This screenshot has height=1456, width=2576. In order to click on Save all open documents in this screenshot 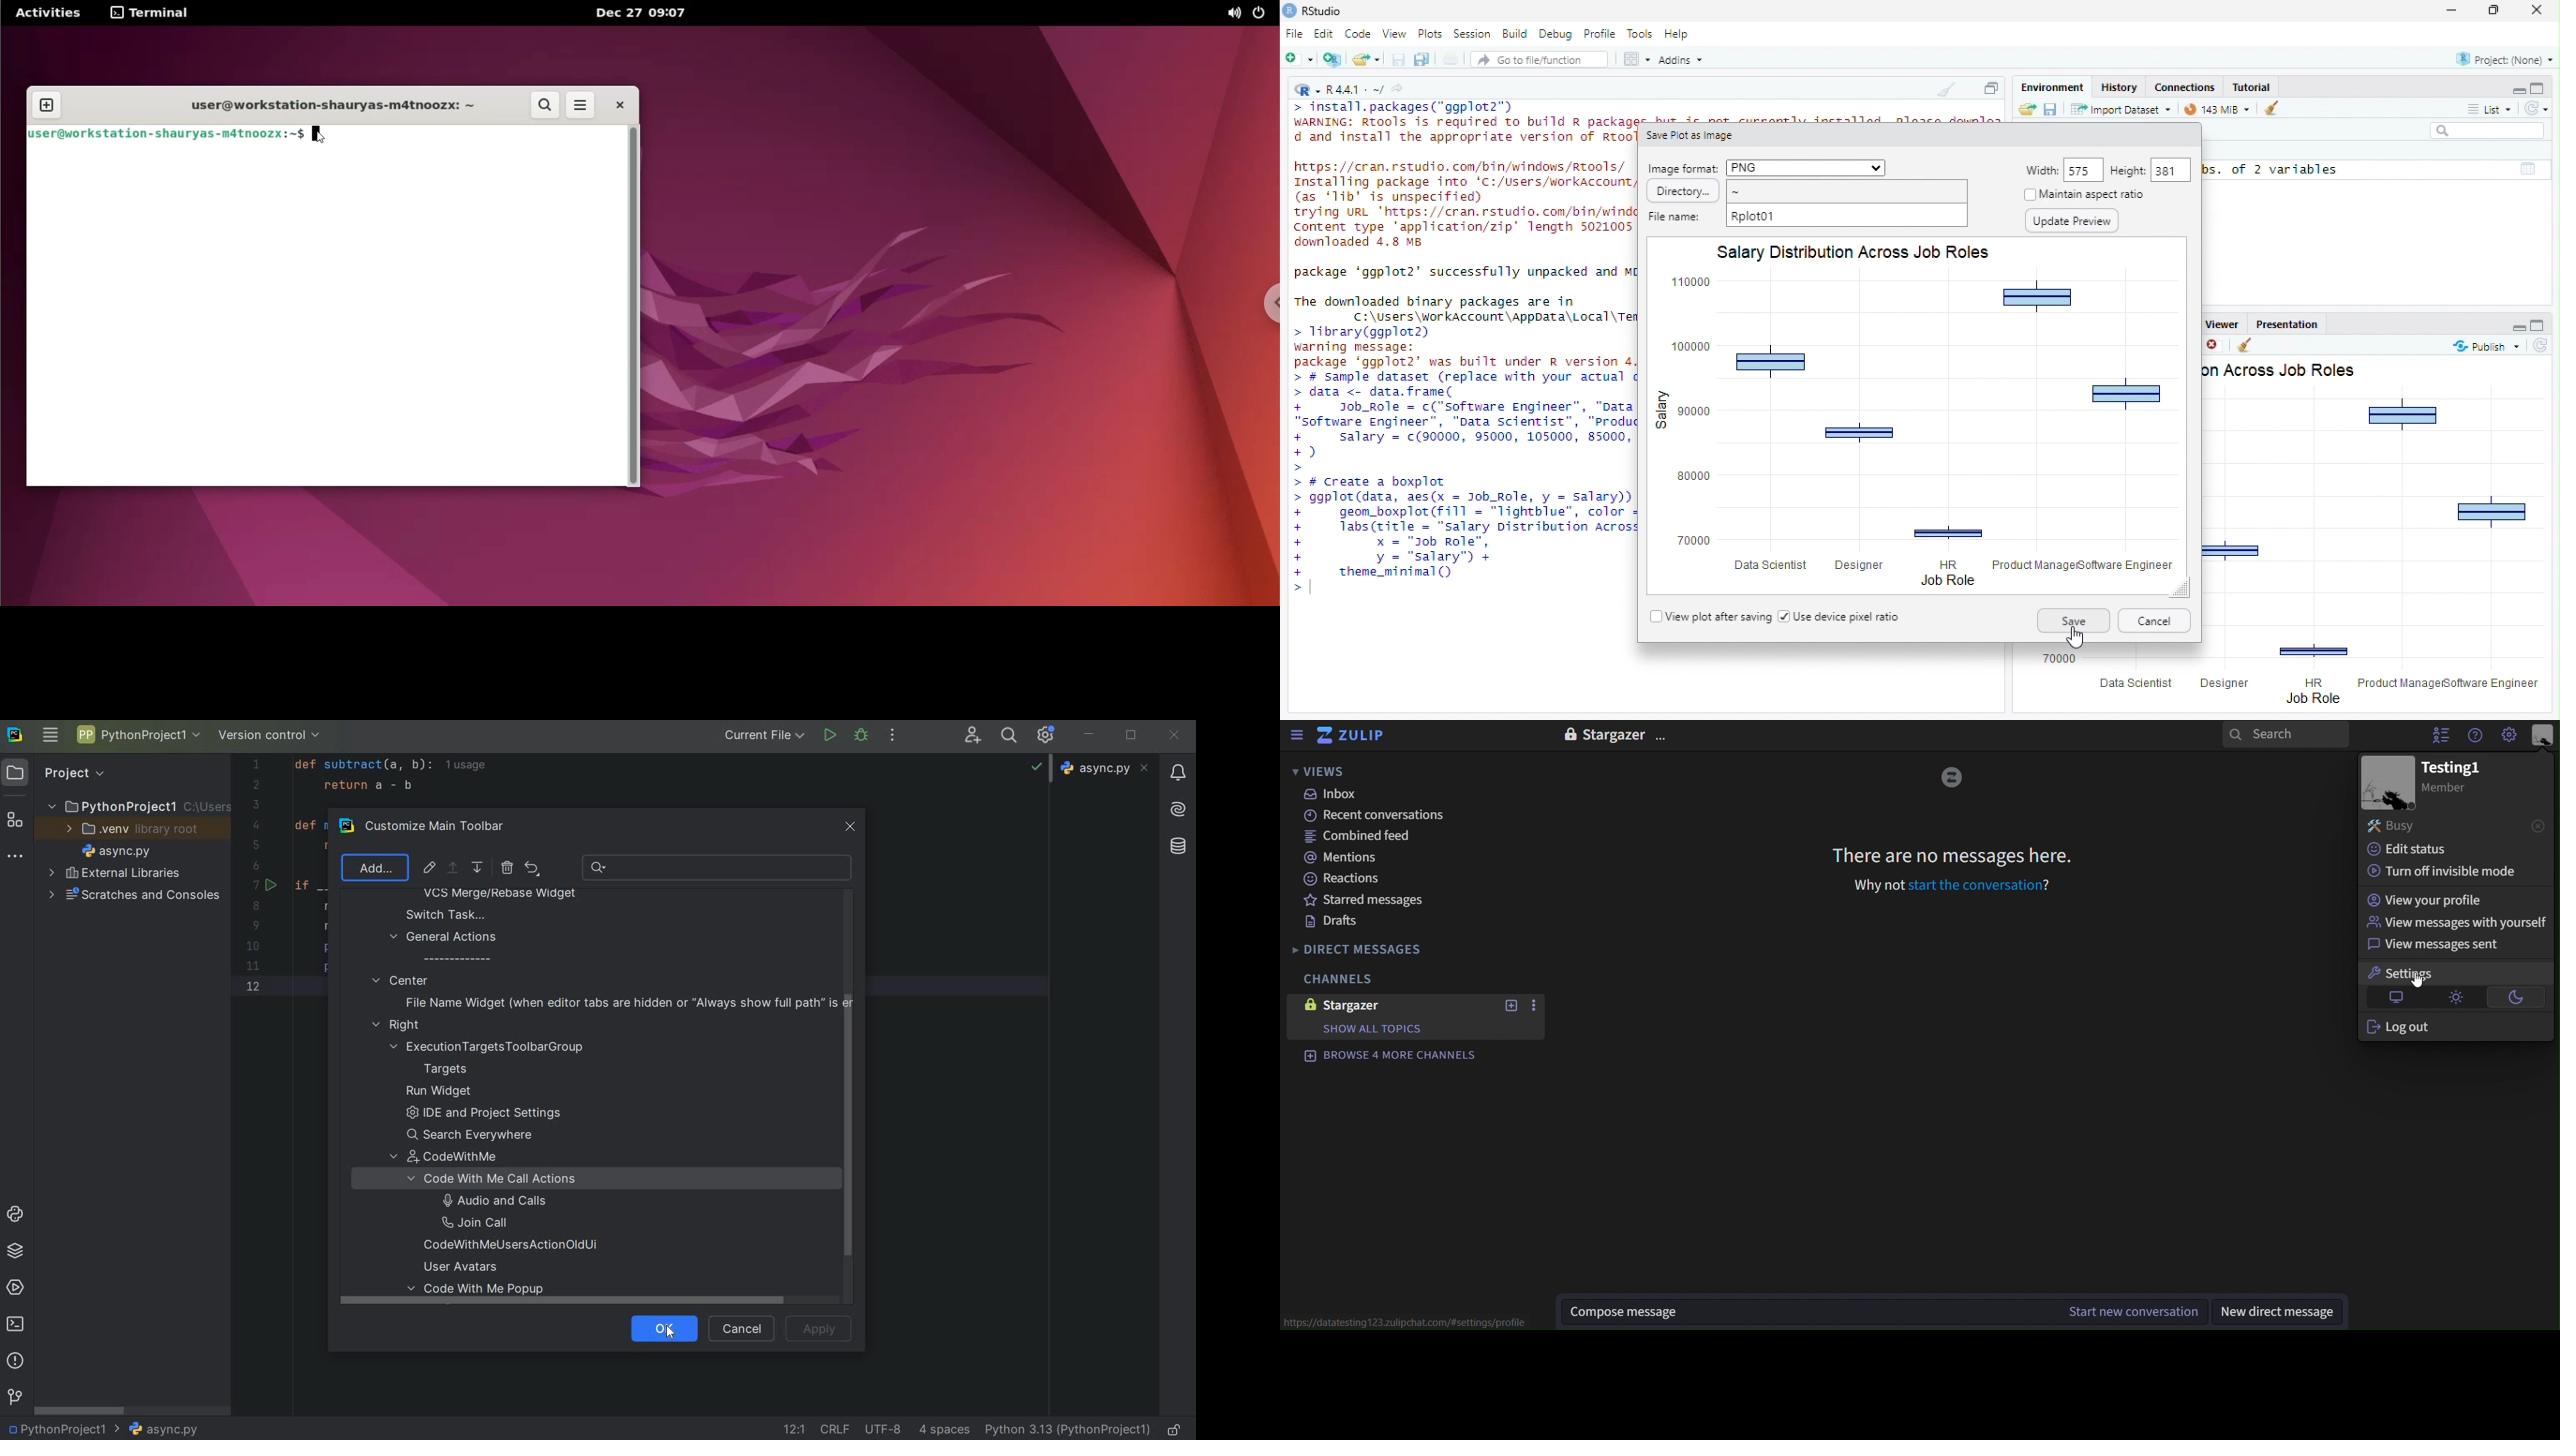, I will do `click(1424, 59)`.